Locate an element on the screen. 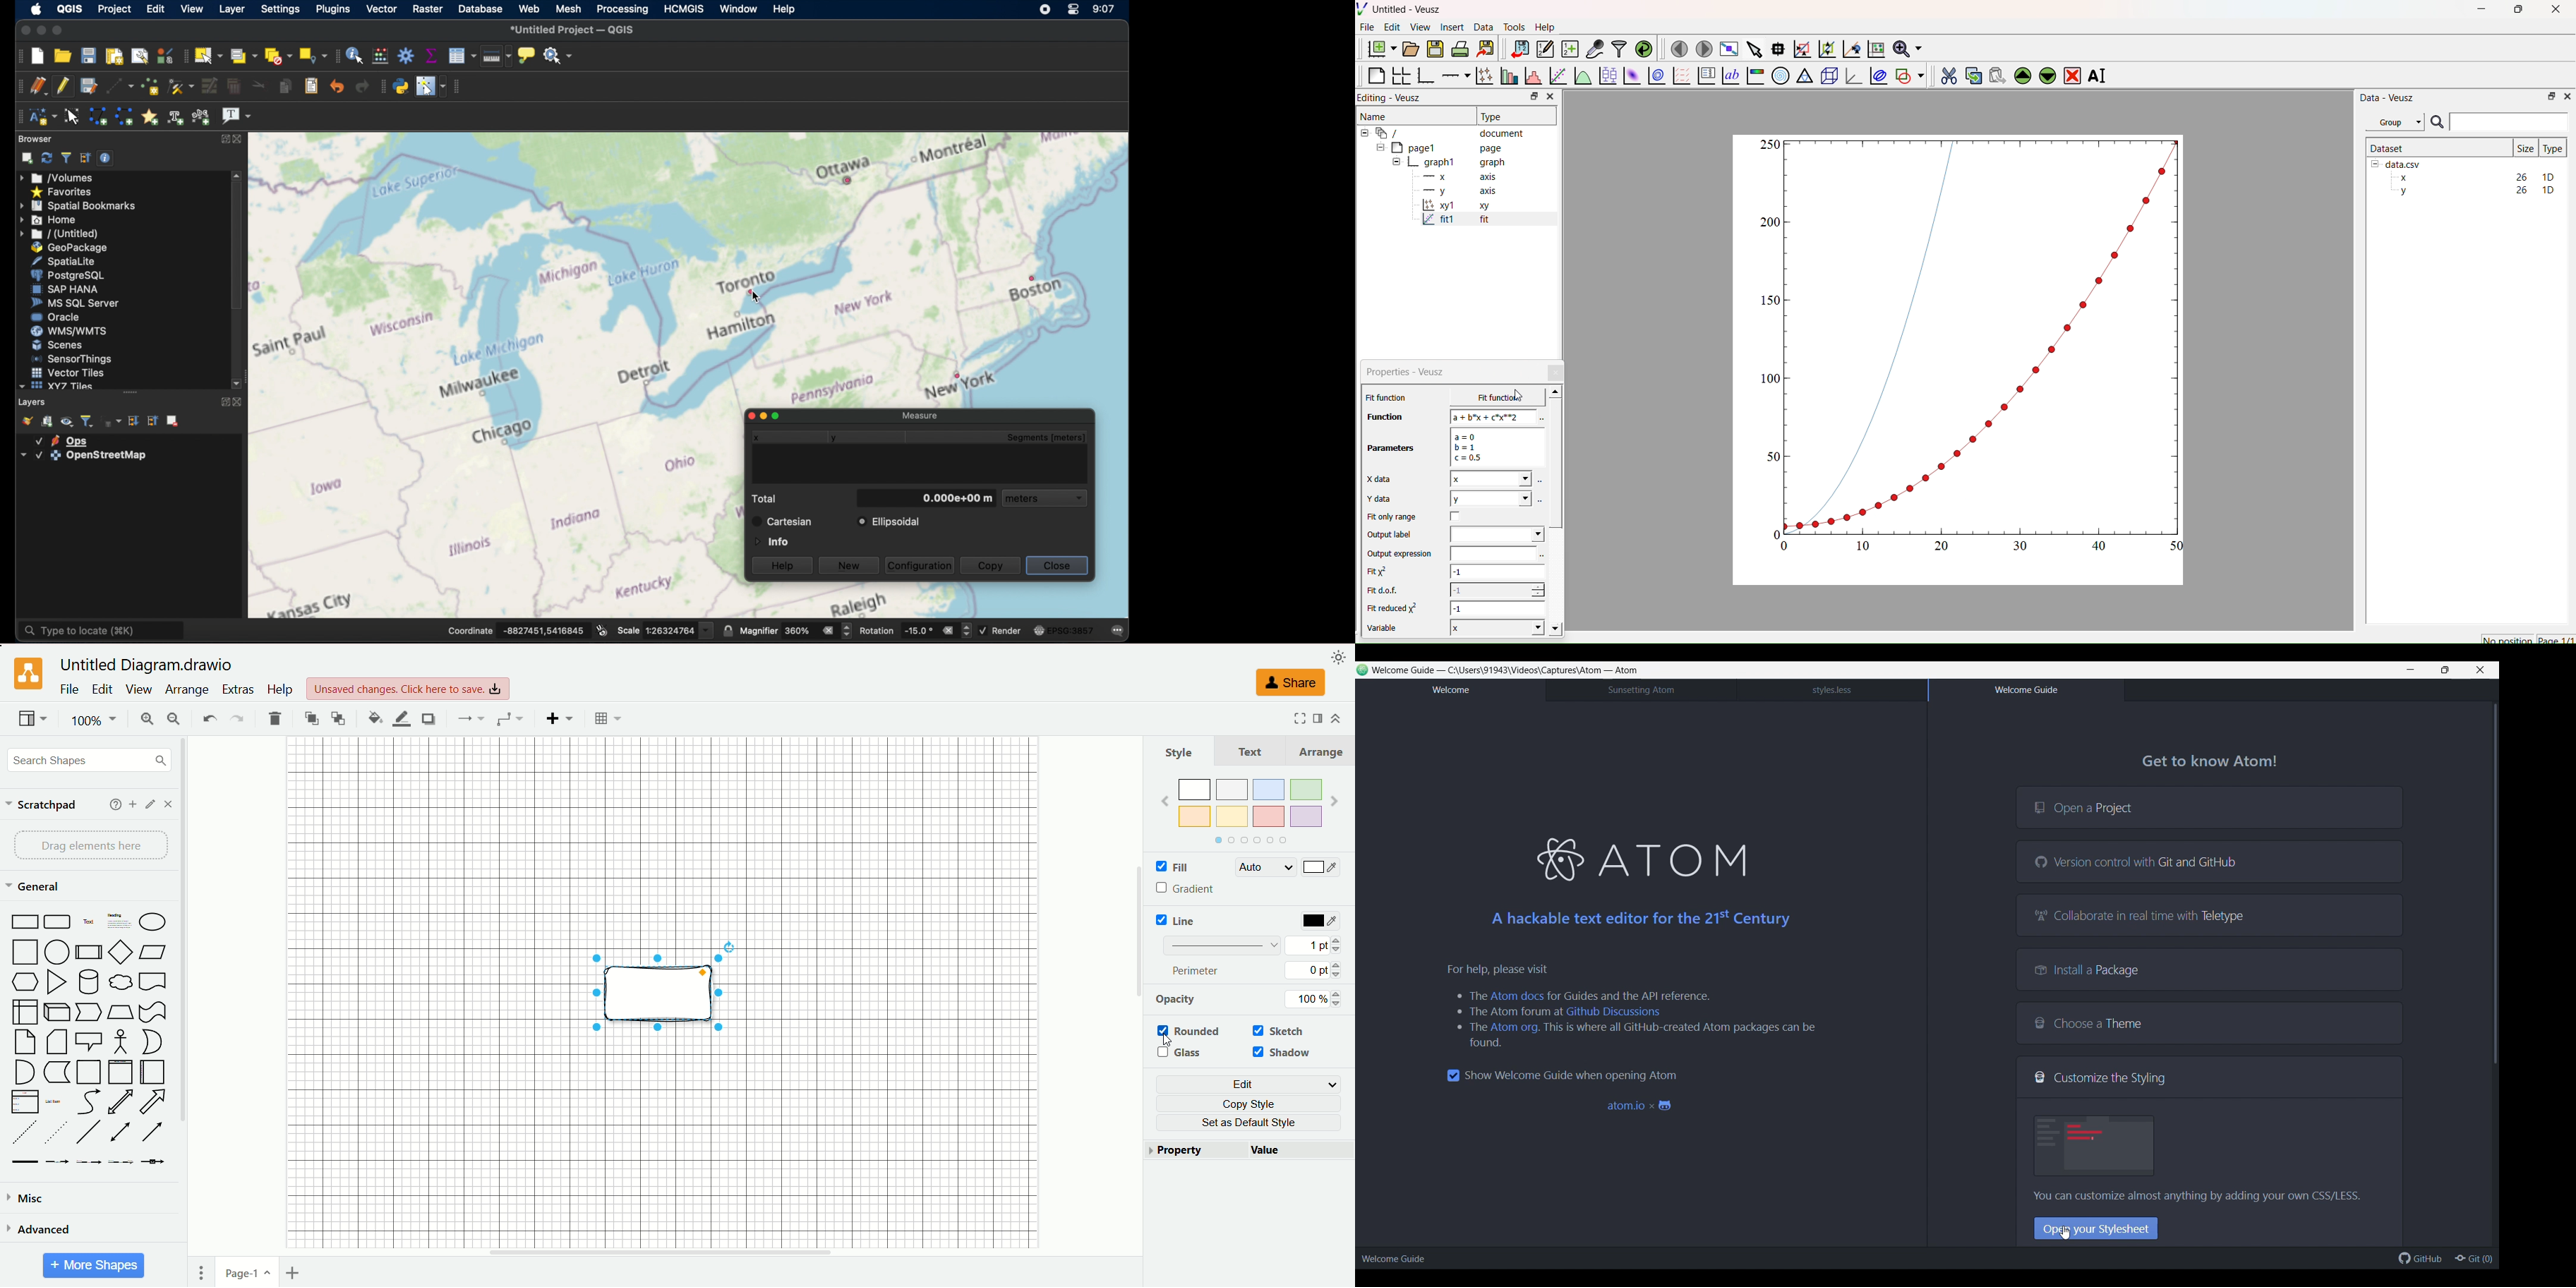  layer is located at coordinates (62, 440).